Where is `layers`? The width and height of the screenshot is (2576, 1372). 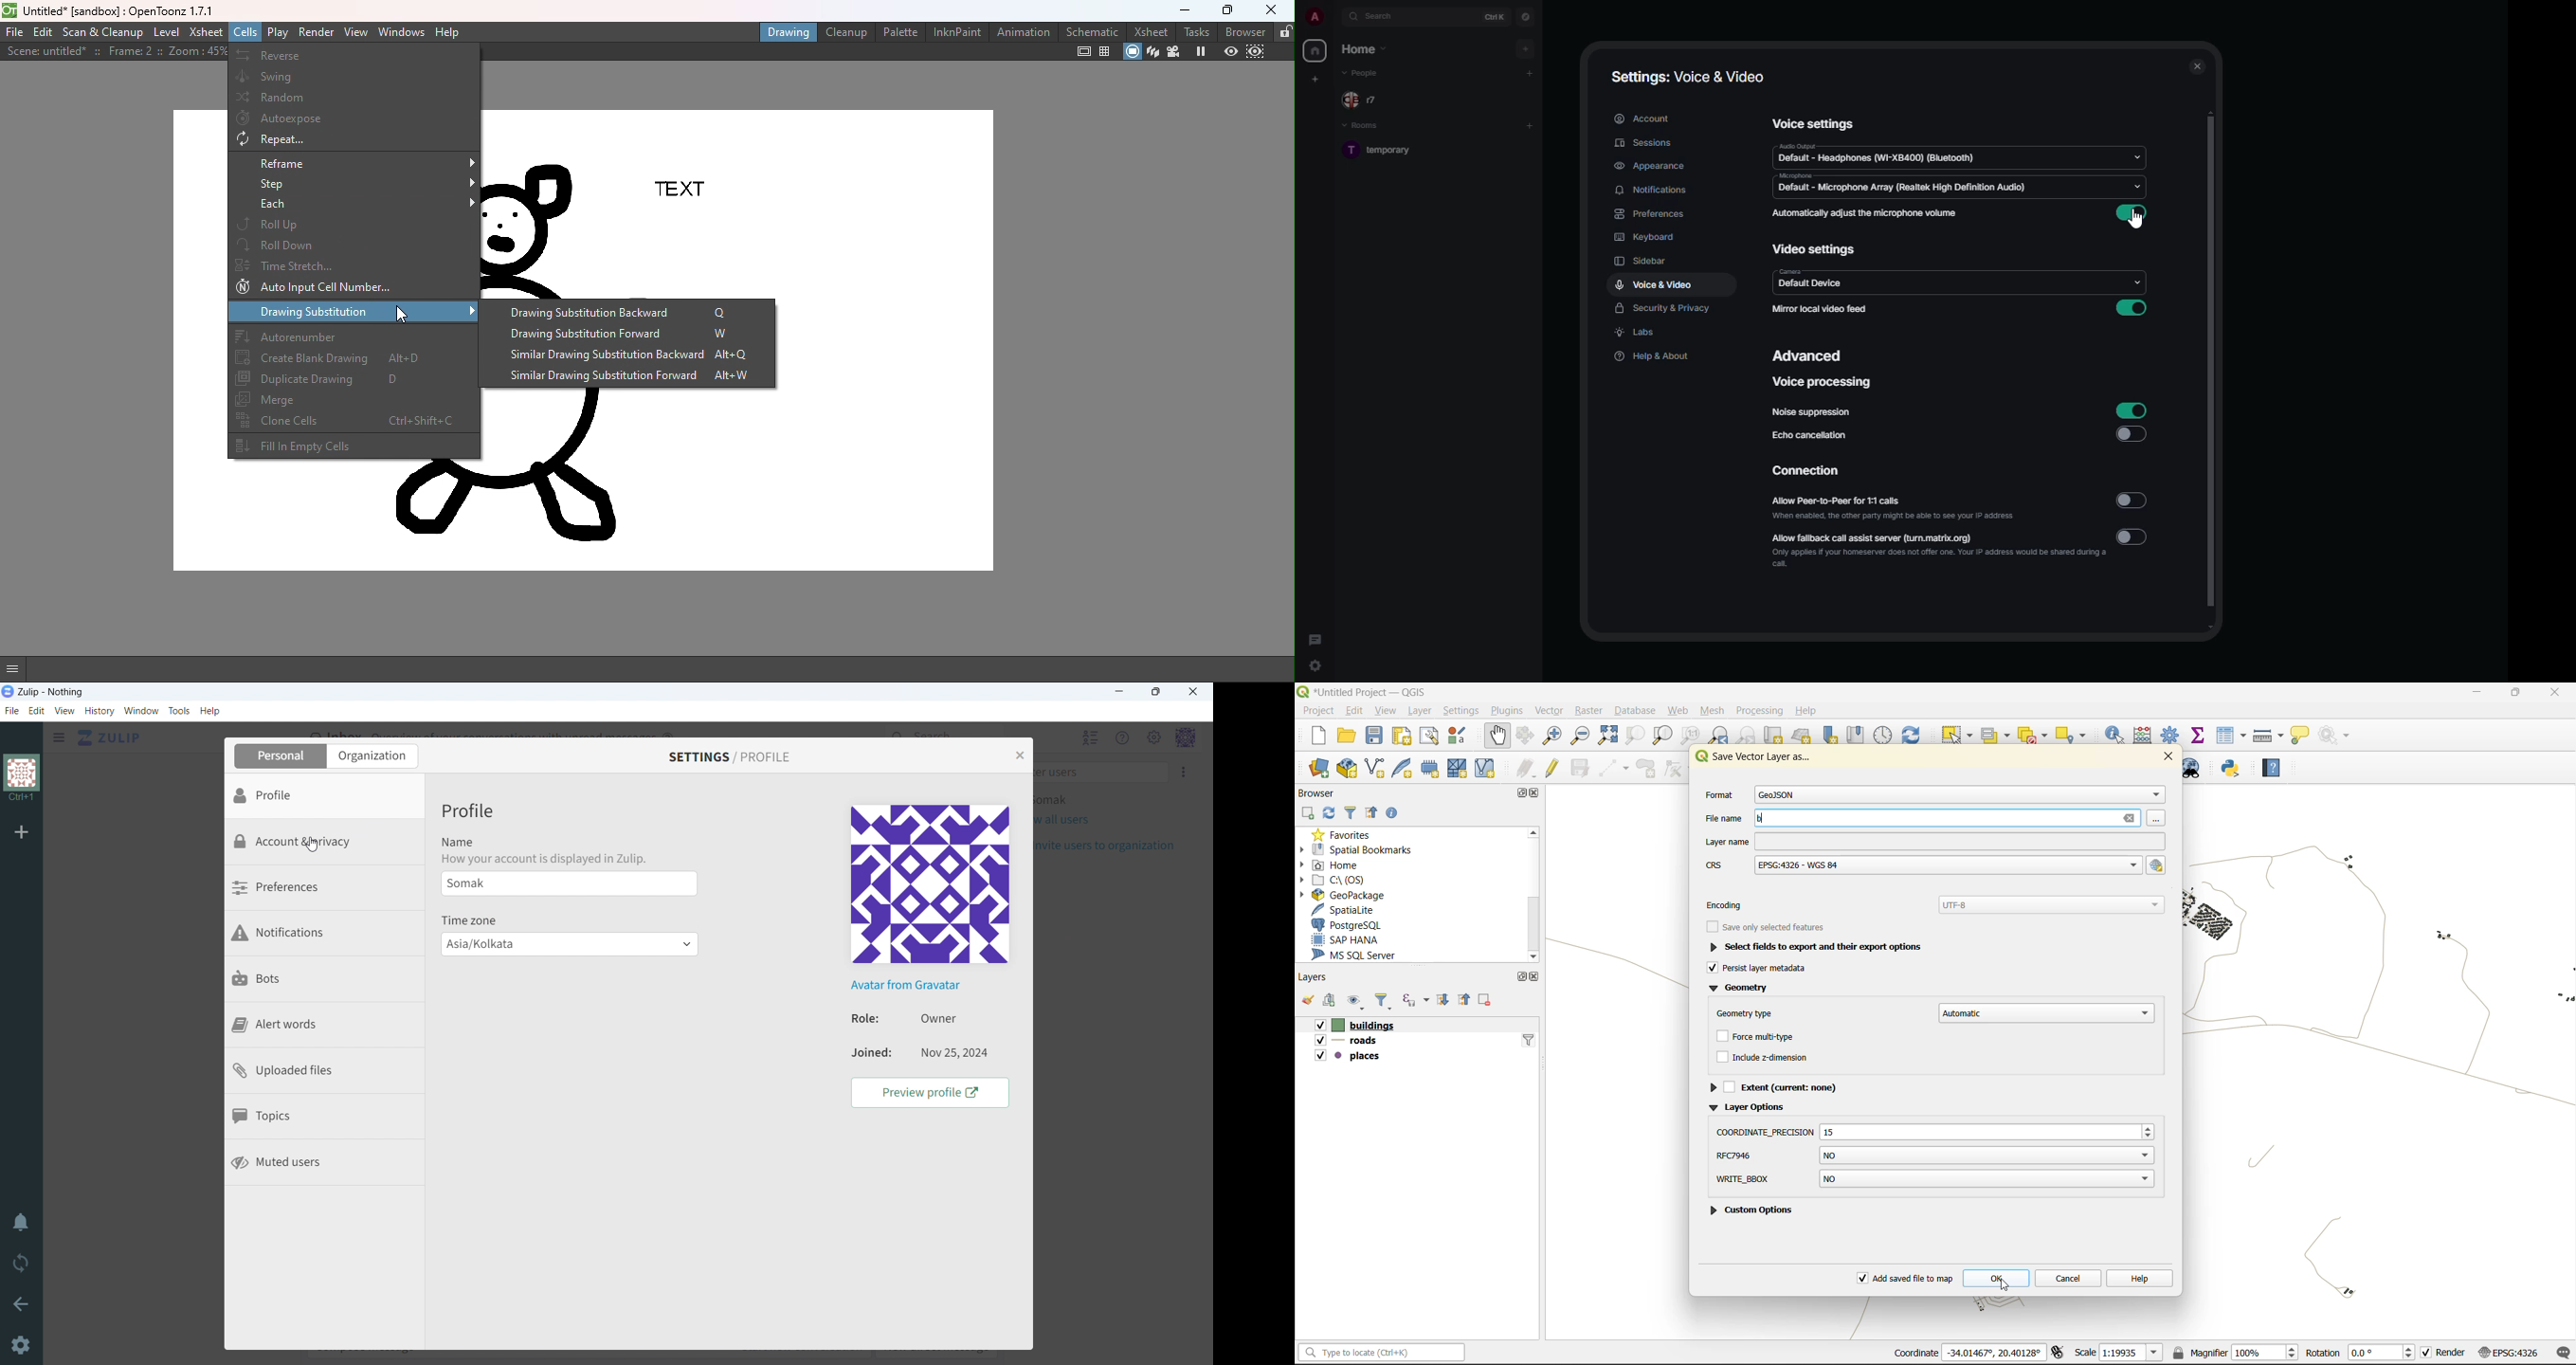 layers is located at coordinates (1313, 976).